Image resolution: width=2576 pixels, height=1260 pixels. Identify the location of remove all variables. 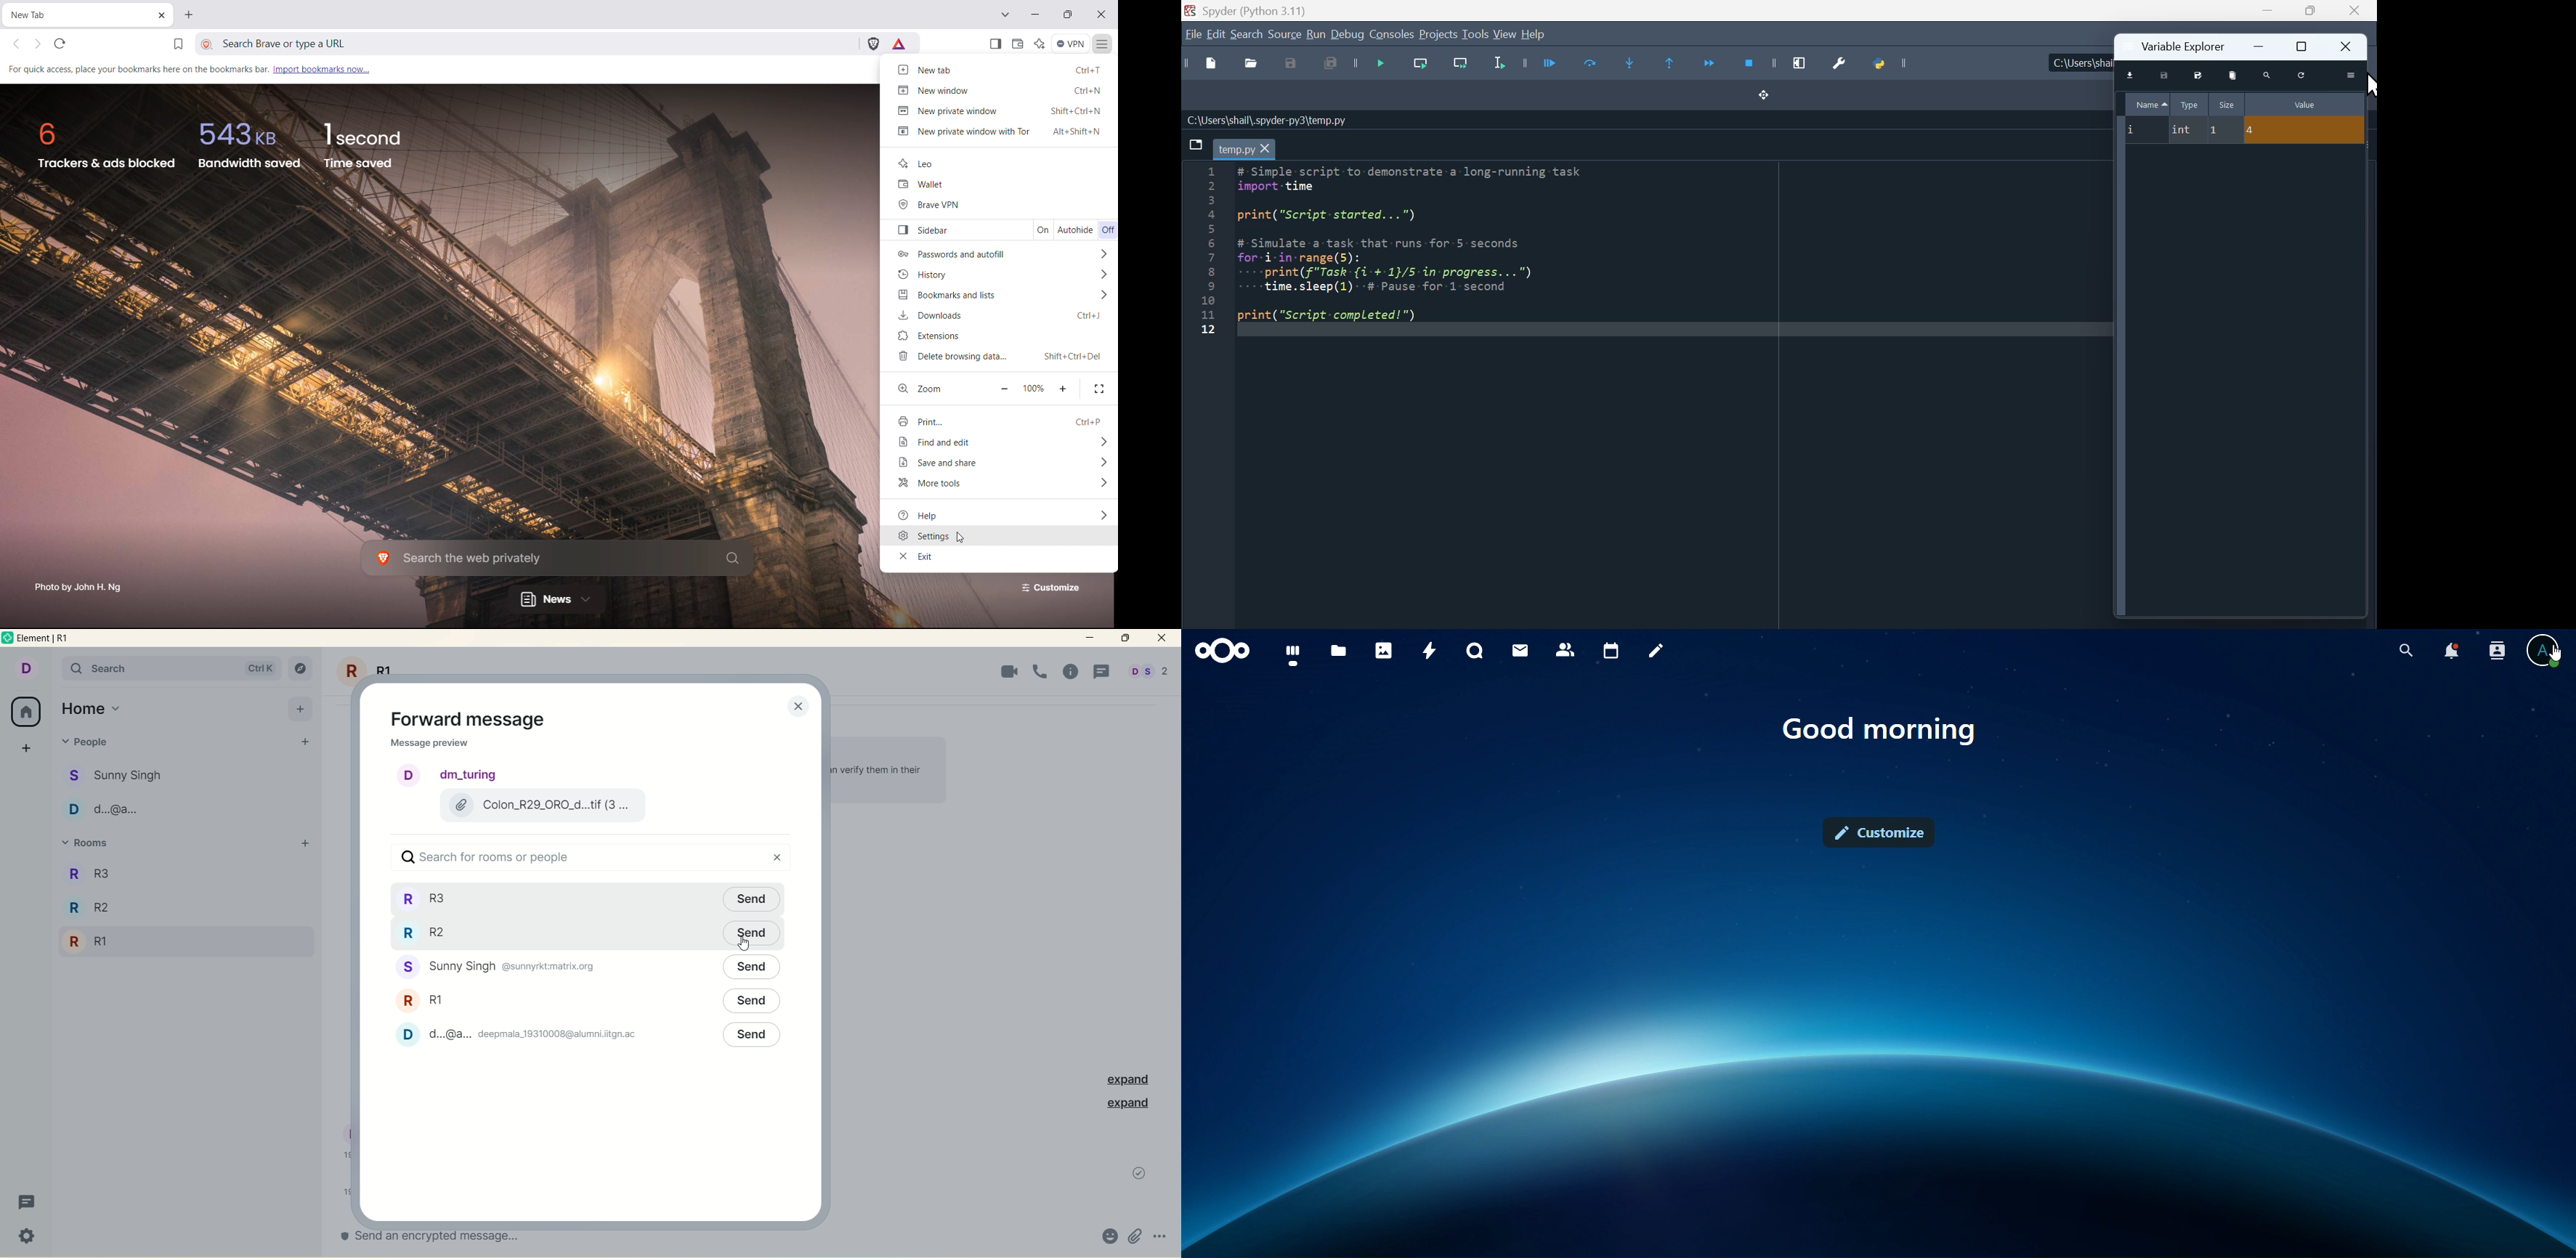
(2235, 75).